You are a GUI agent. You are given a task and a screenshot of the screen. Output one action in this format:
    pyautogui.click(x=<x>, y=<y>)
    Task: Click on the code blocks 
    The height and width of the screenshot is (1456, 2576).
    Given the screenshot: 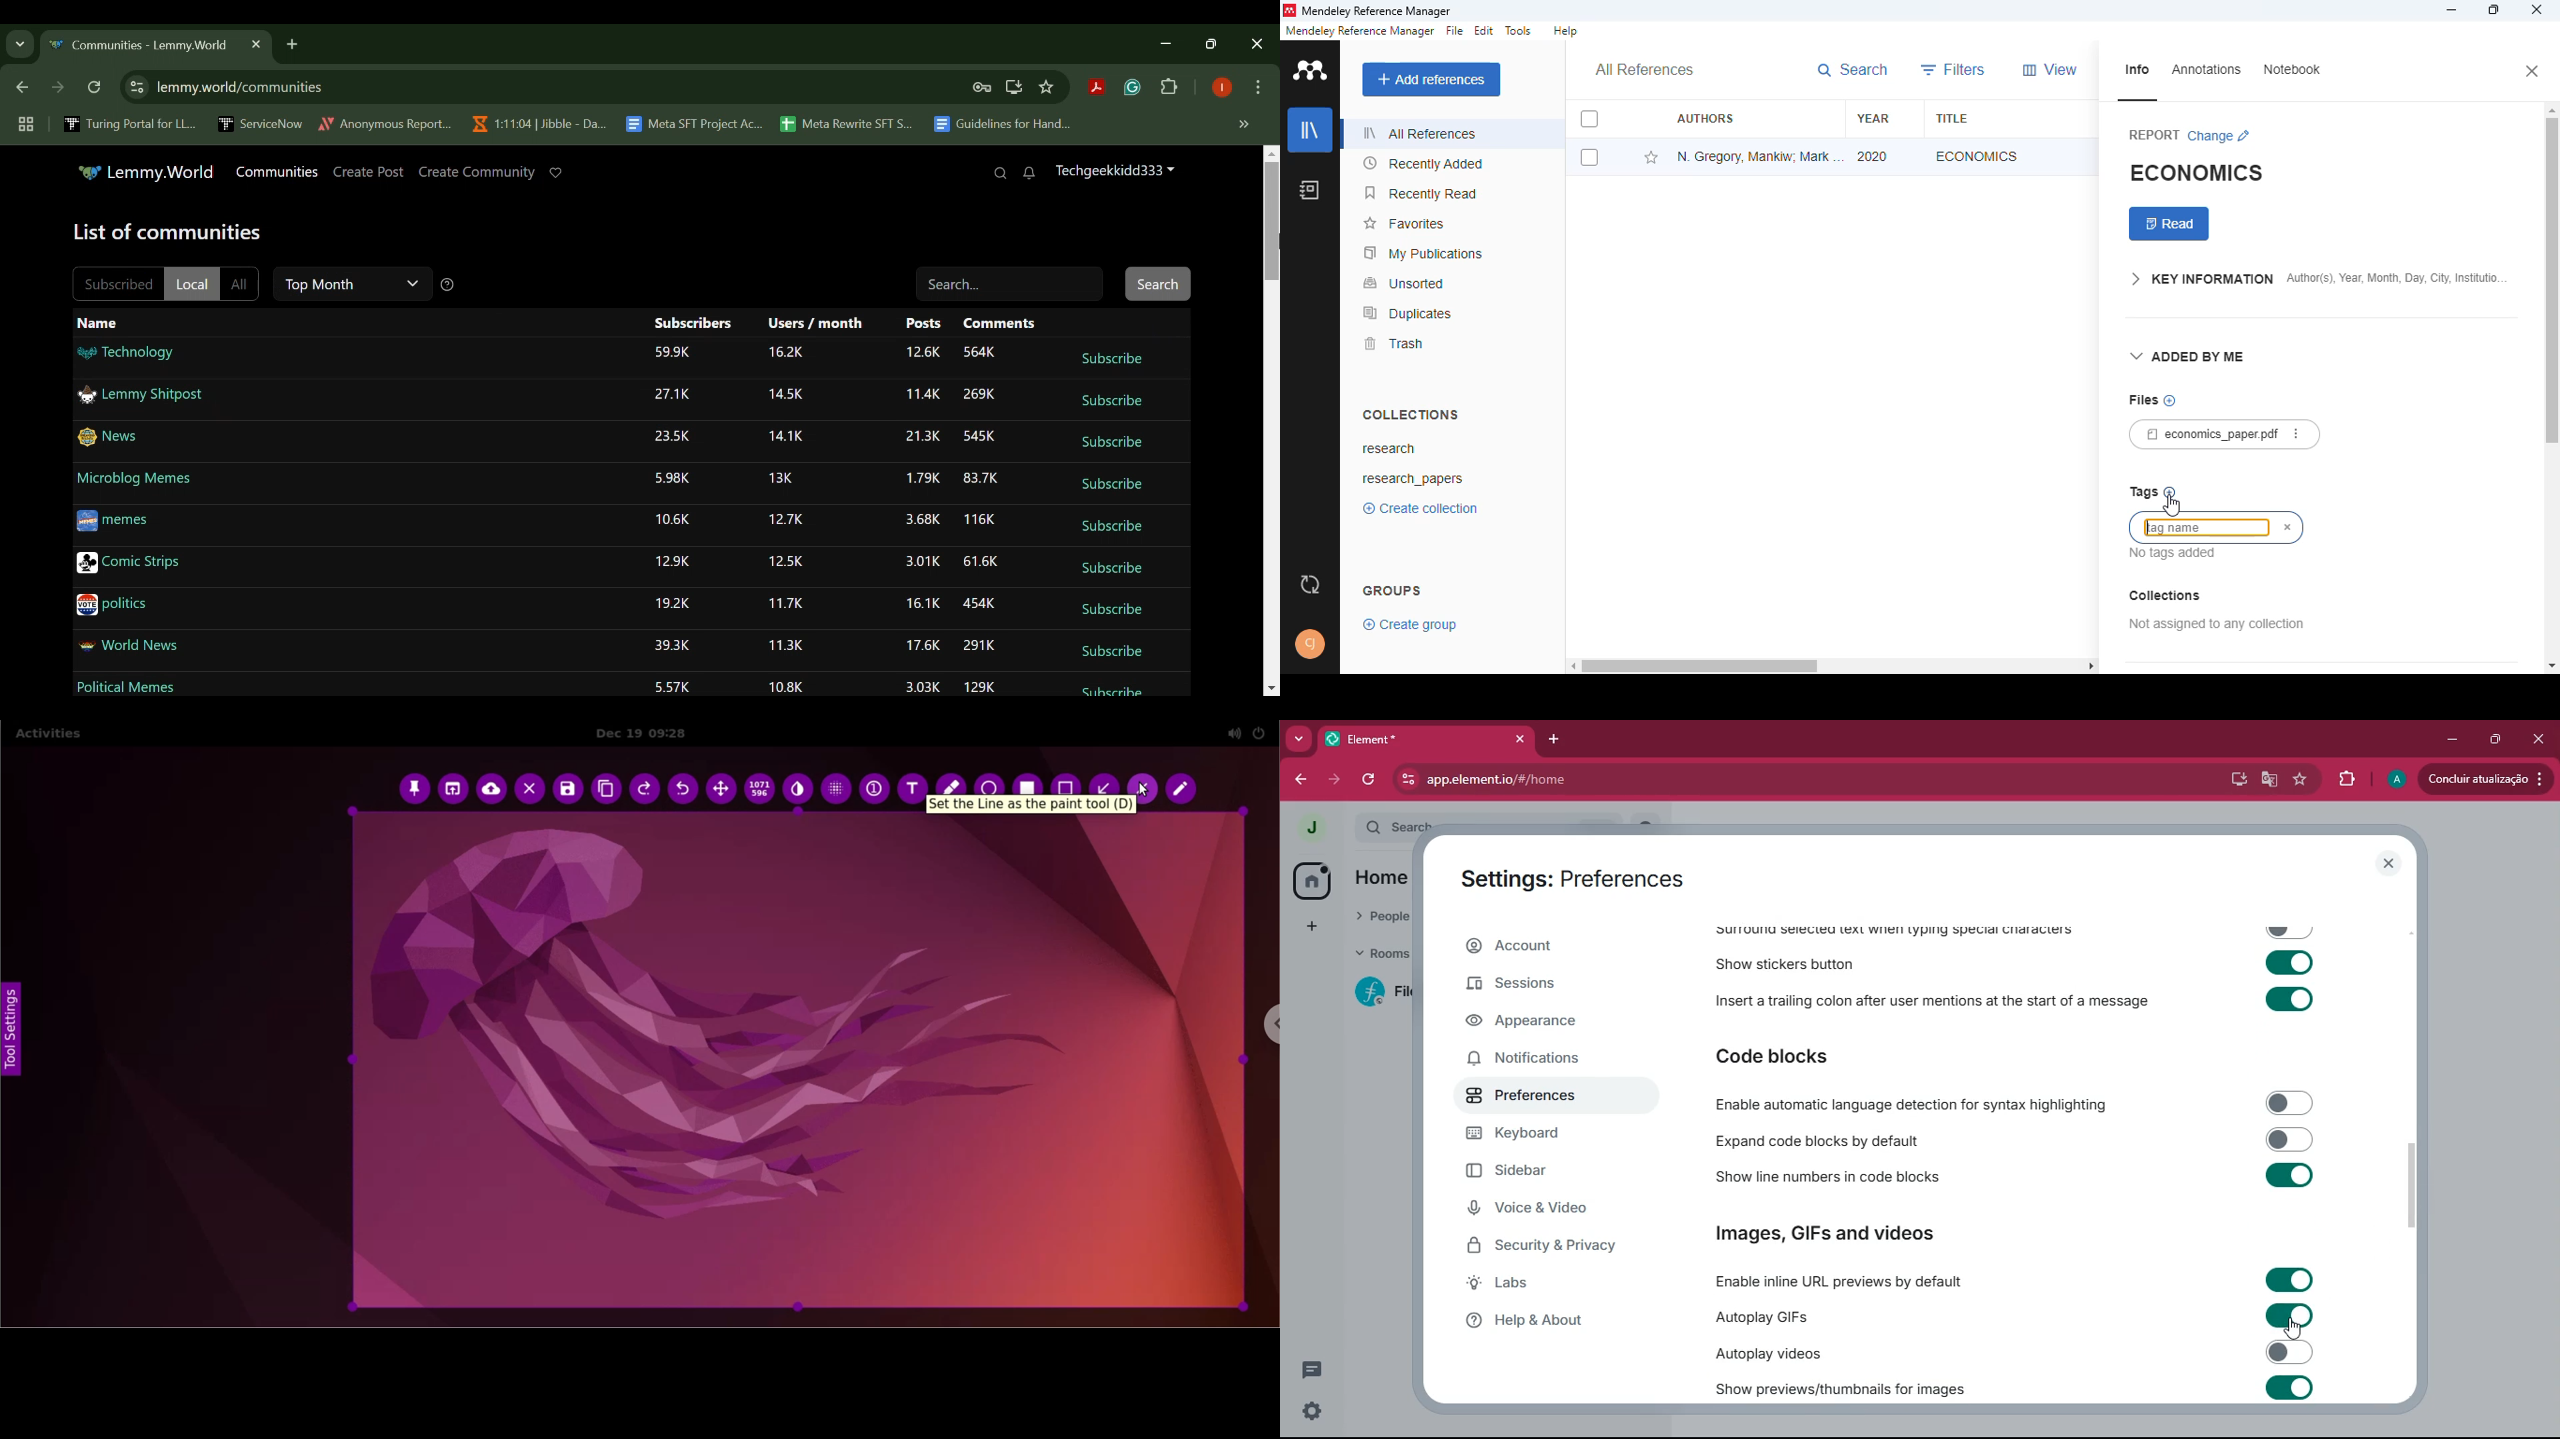 What is the action you would take?
    pyautogui.click(x=1783, y=1055)
    